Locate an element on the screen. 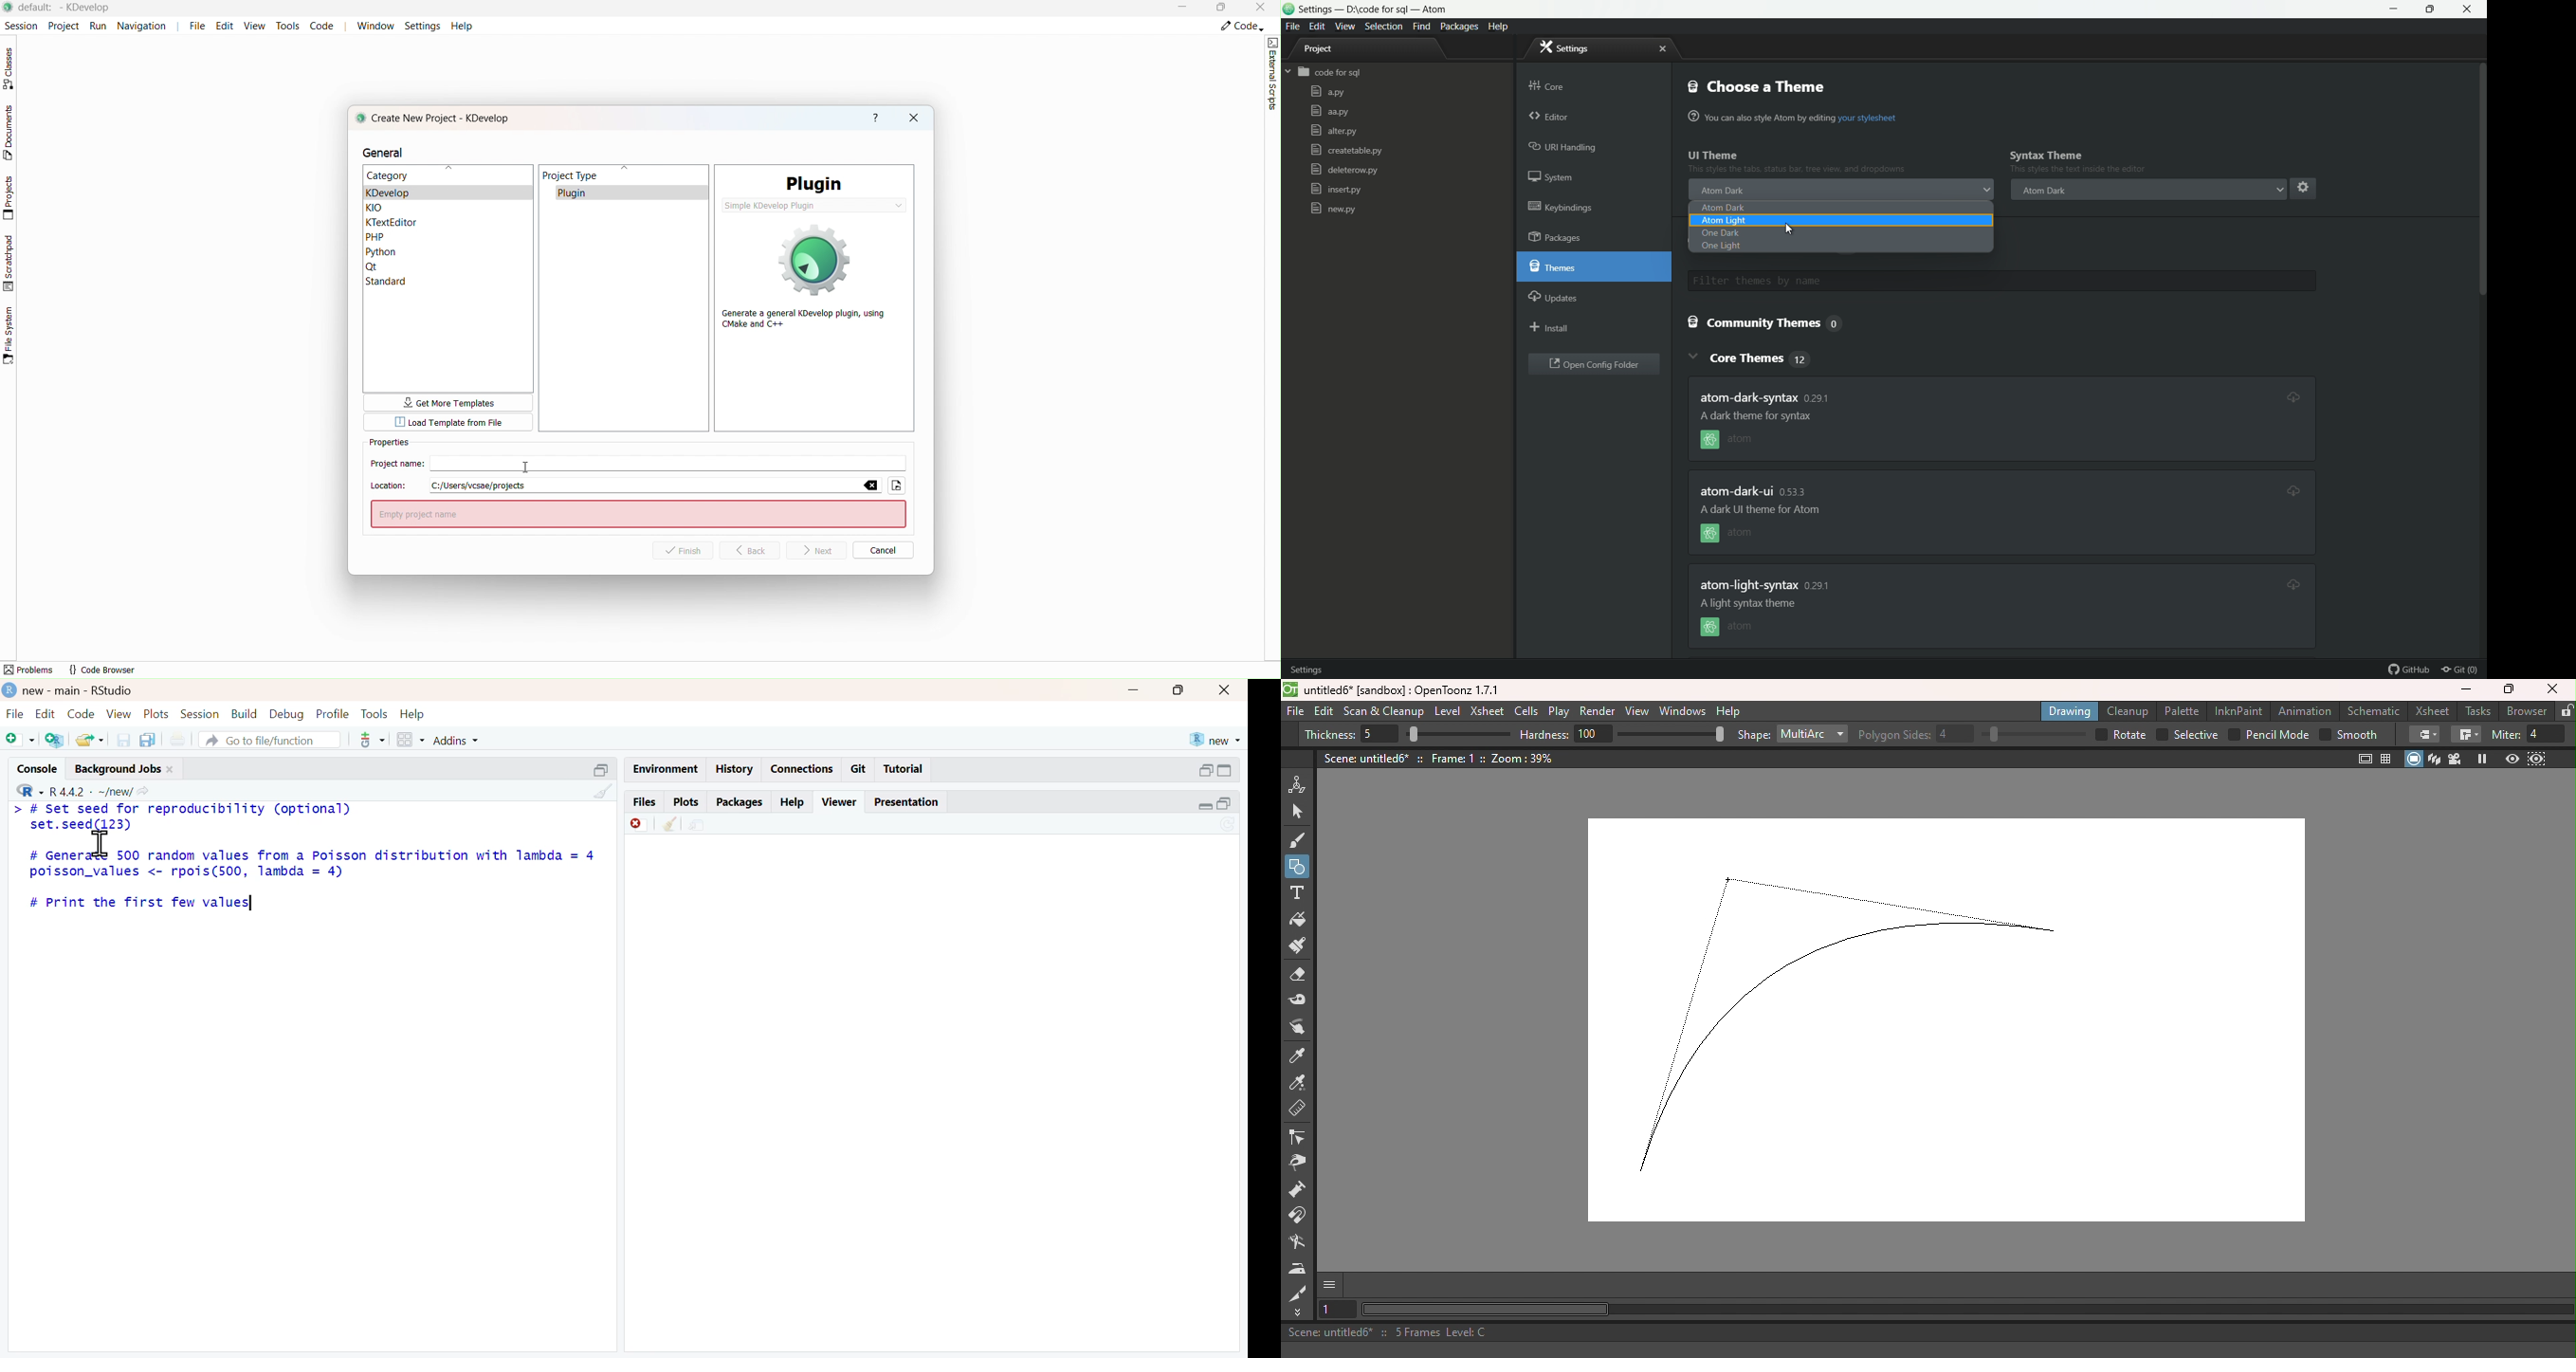 The width and height of the screenshot is (2576, 1372). Tape tool is located at coordinates (1297, 1002).